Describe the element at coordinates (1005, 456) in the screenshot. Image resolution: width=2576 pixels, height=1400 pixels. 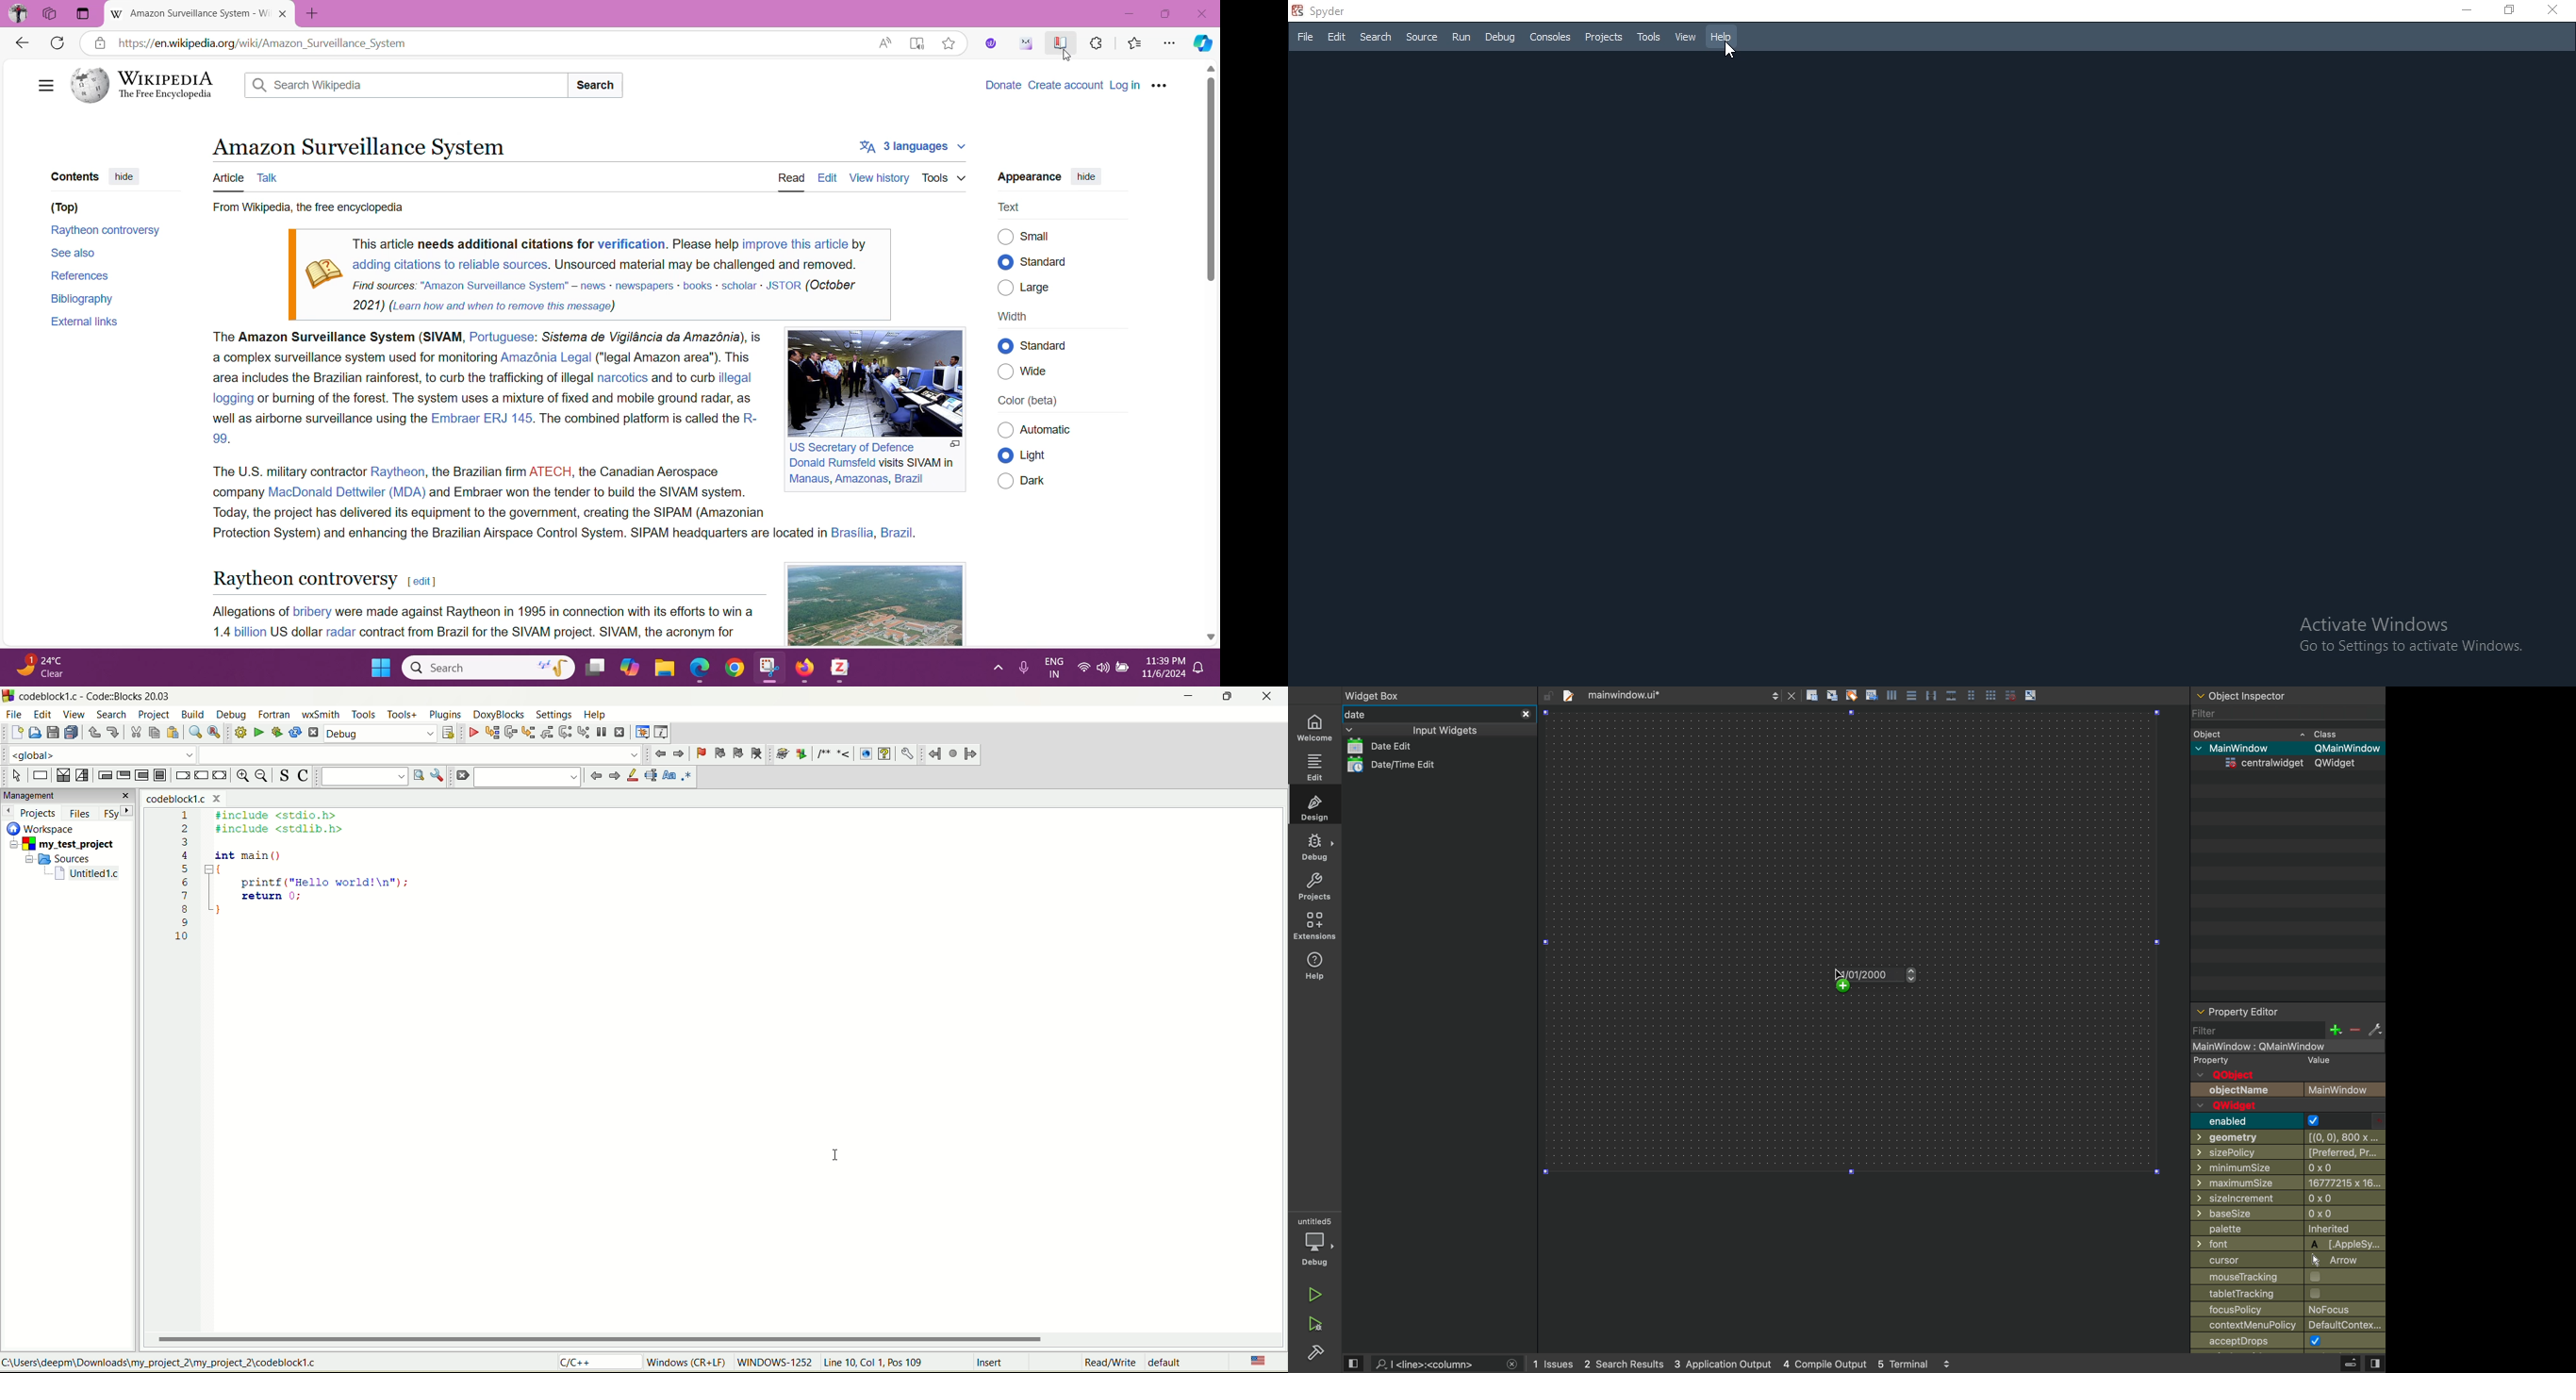
I see `Selected` at that location.